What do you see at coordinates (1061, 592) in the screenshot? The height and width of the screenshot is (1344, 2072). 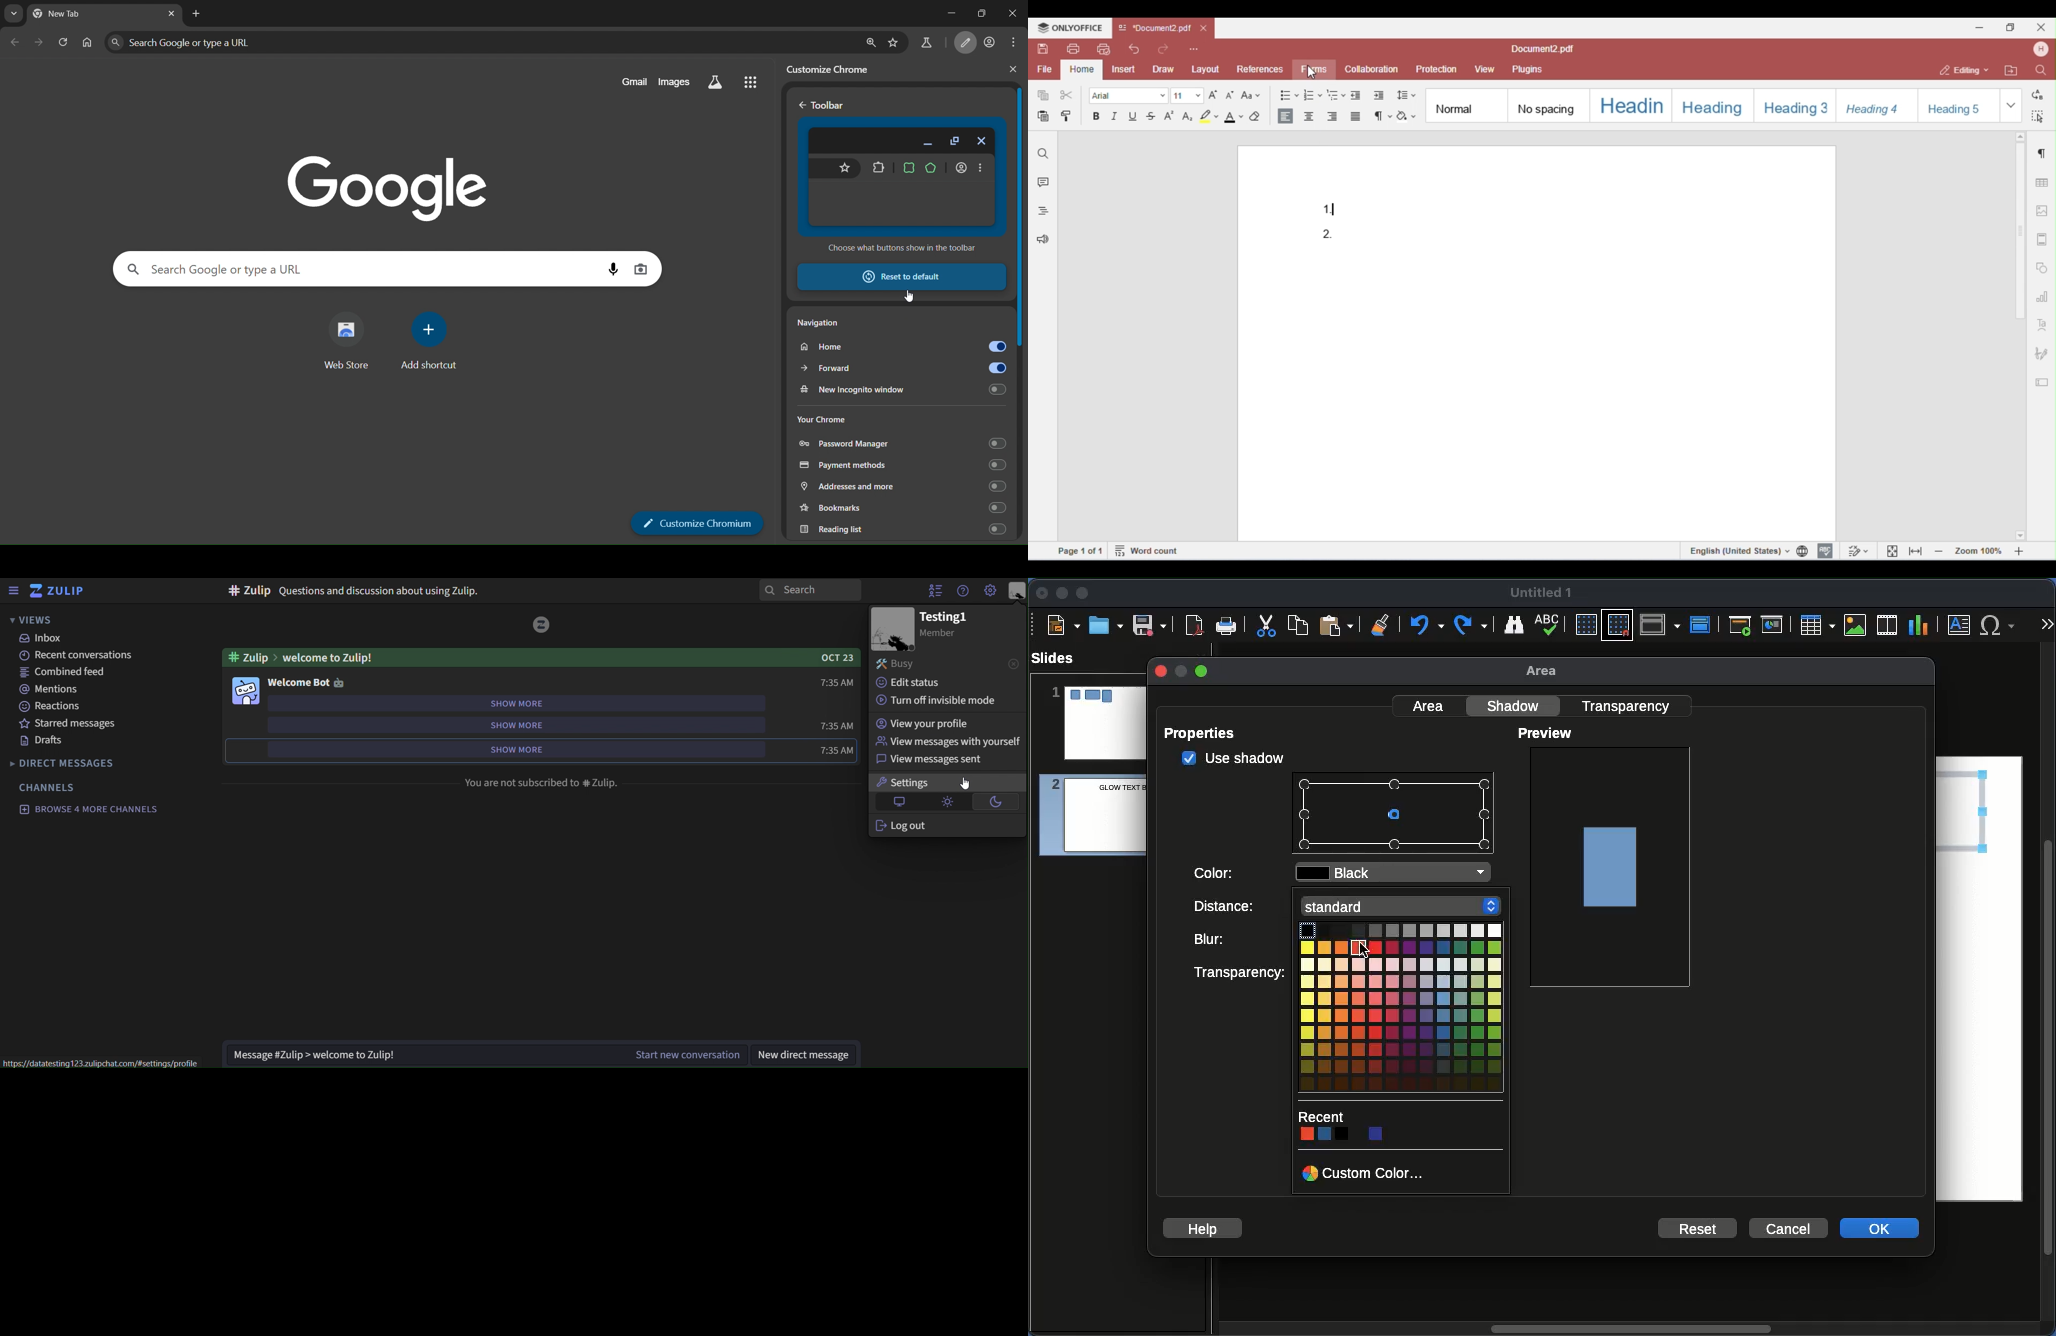 I see `Minimize` at bounding box center [1061, 592].